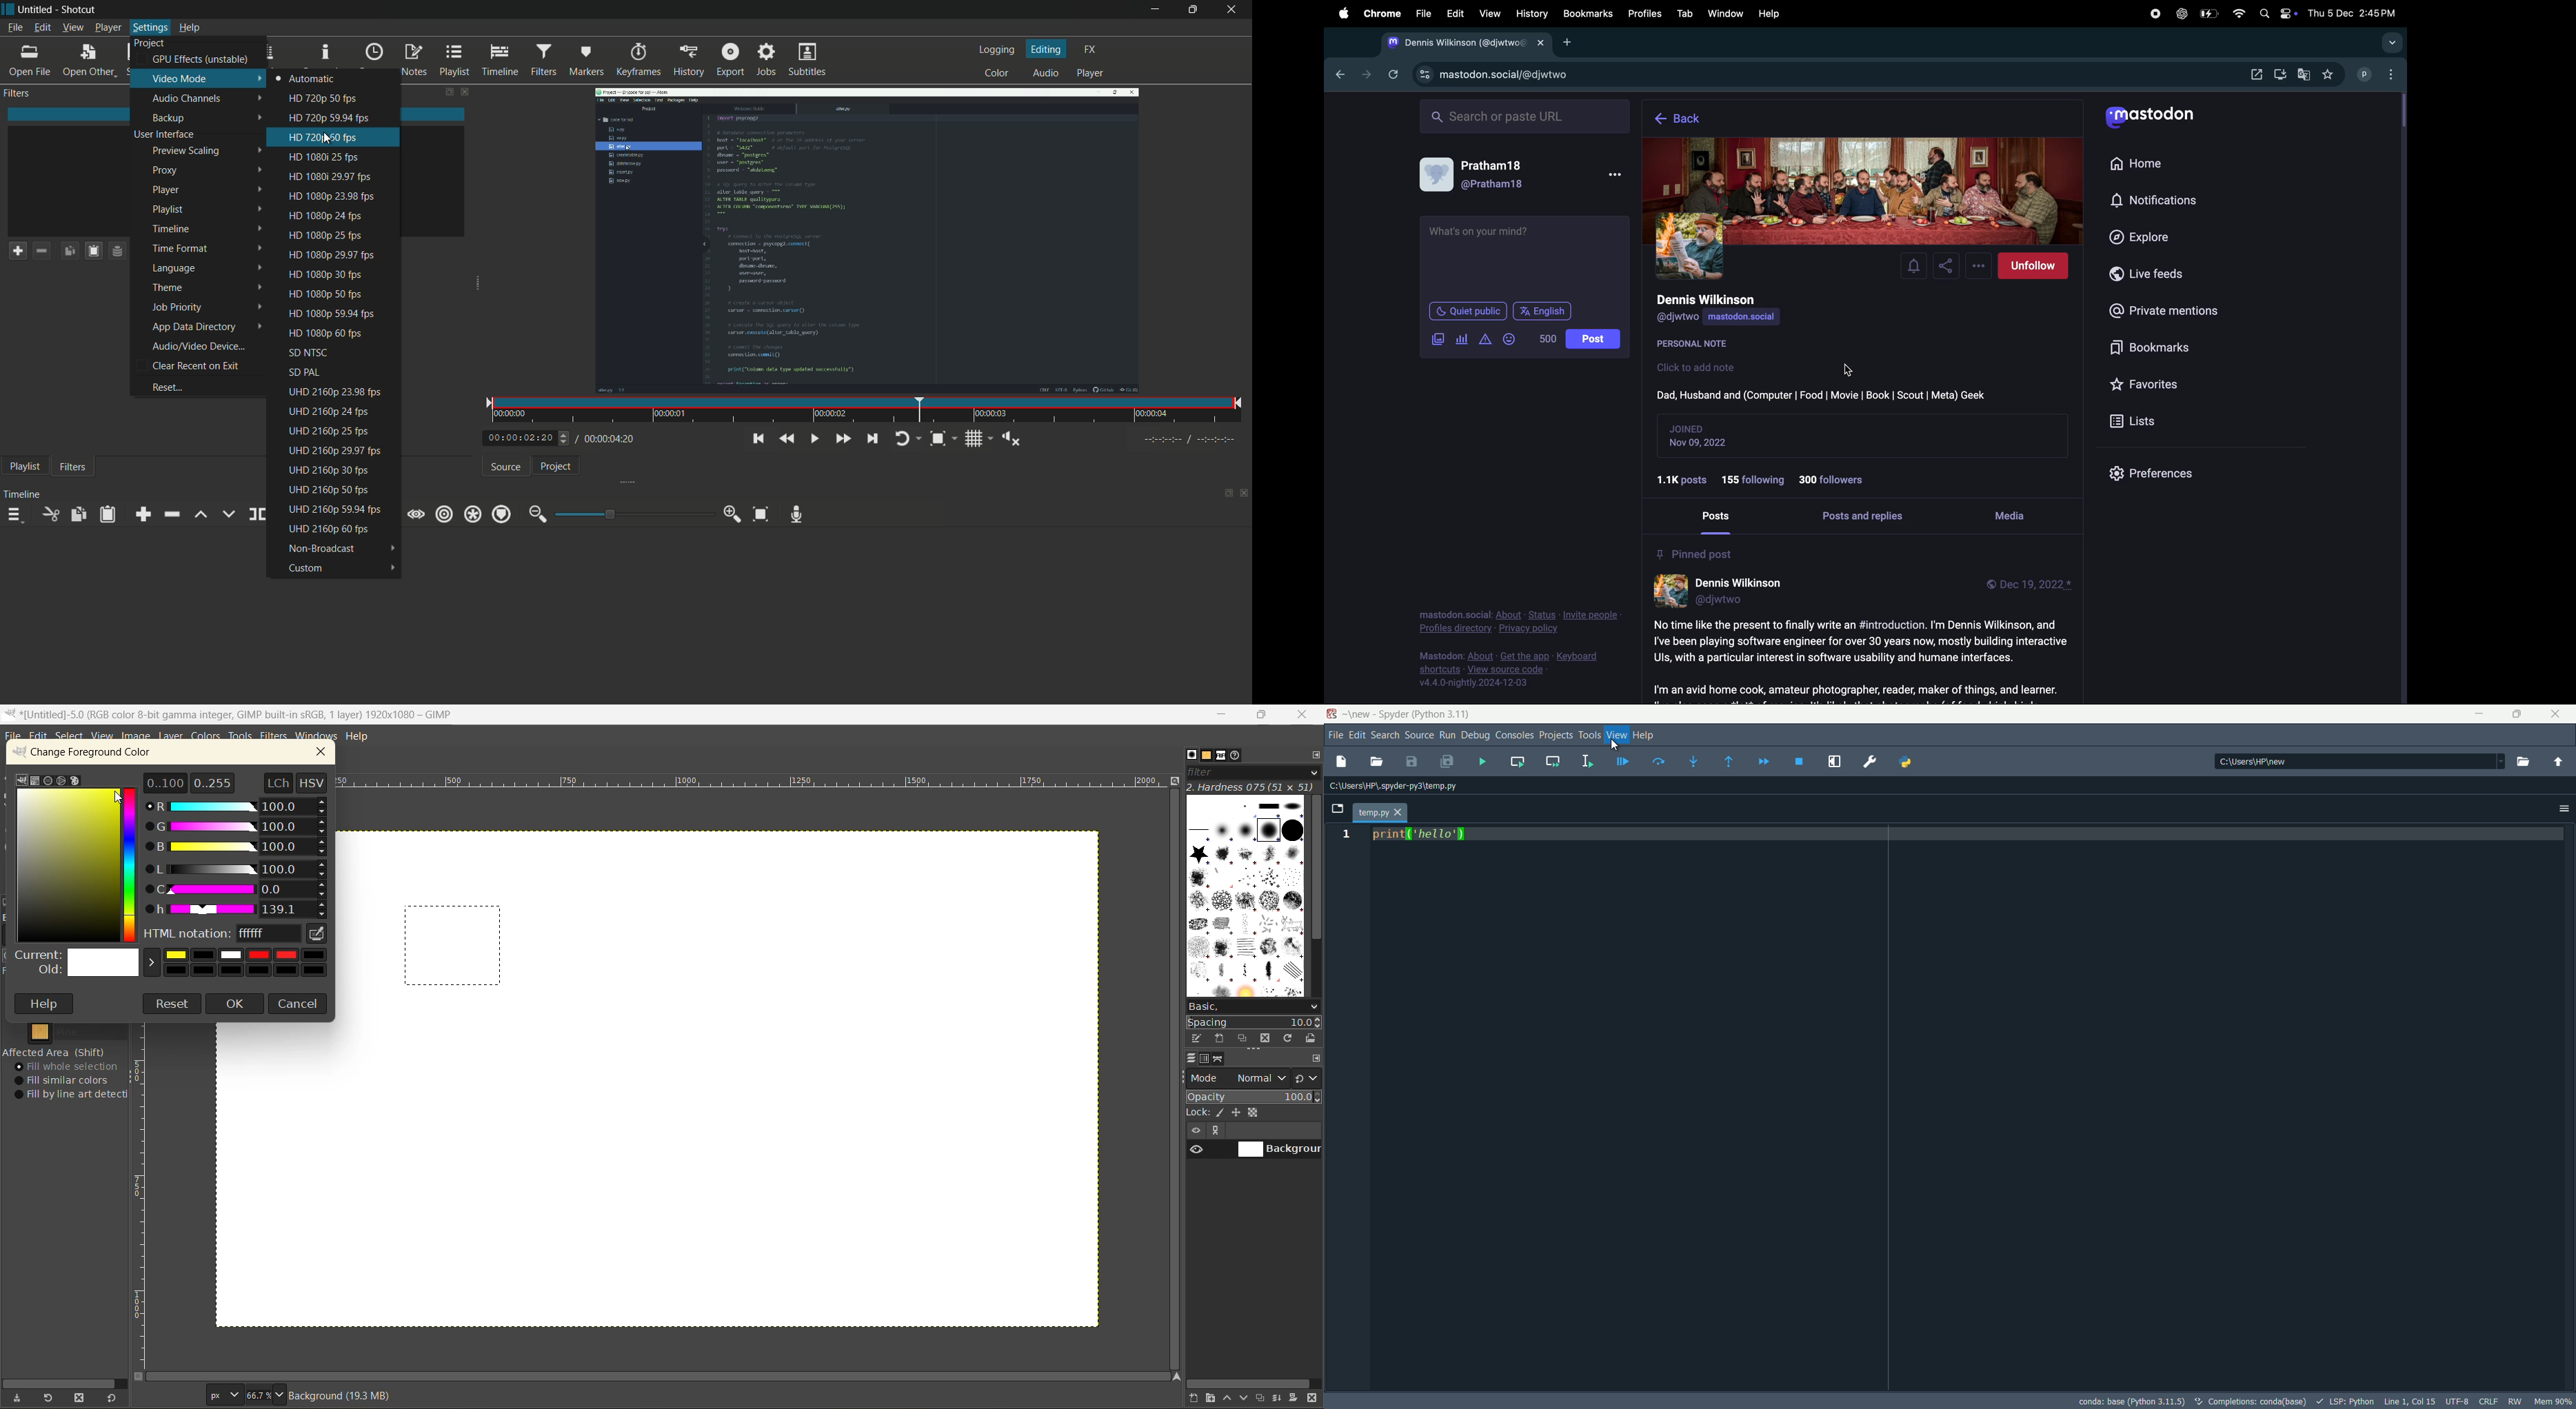 This screenshot has height=1428, width=2576. I want to click on parent directory, so click(2560, 762).